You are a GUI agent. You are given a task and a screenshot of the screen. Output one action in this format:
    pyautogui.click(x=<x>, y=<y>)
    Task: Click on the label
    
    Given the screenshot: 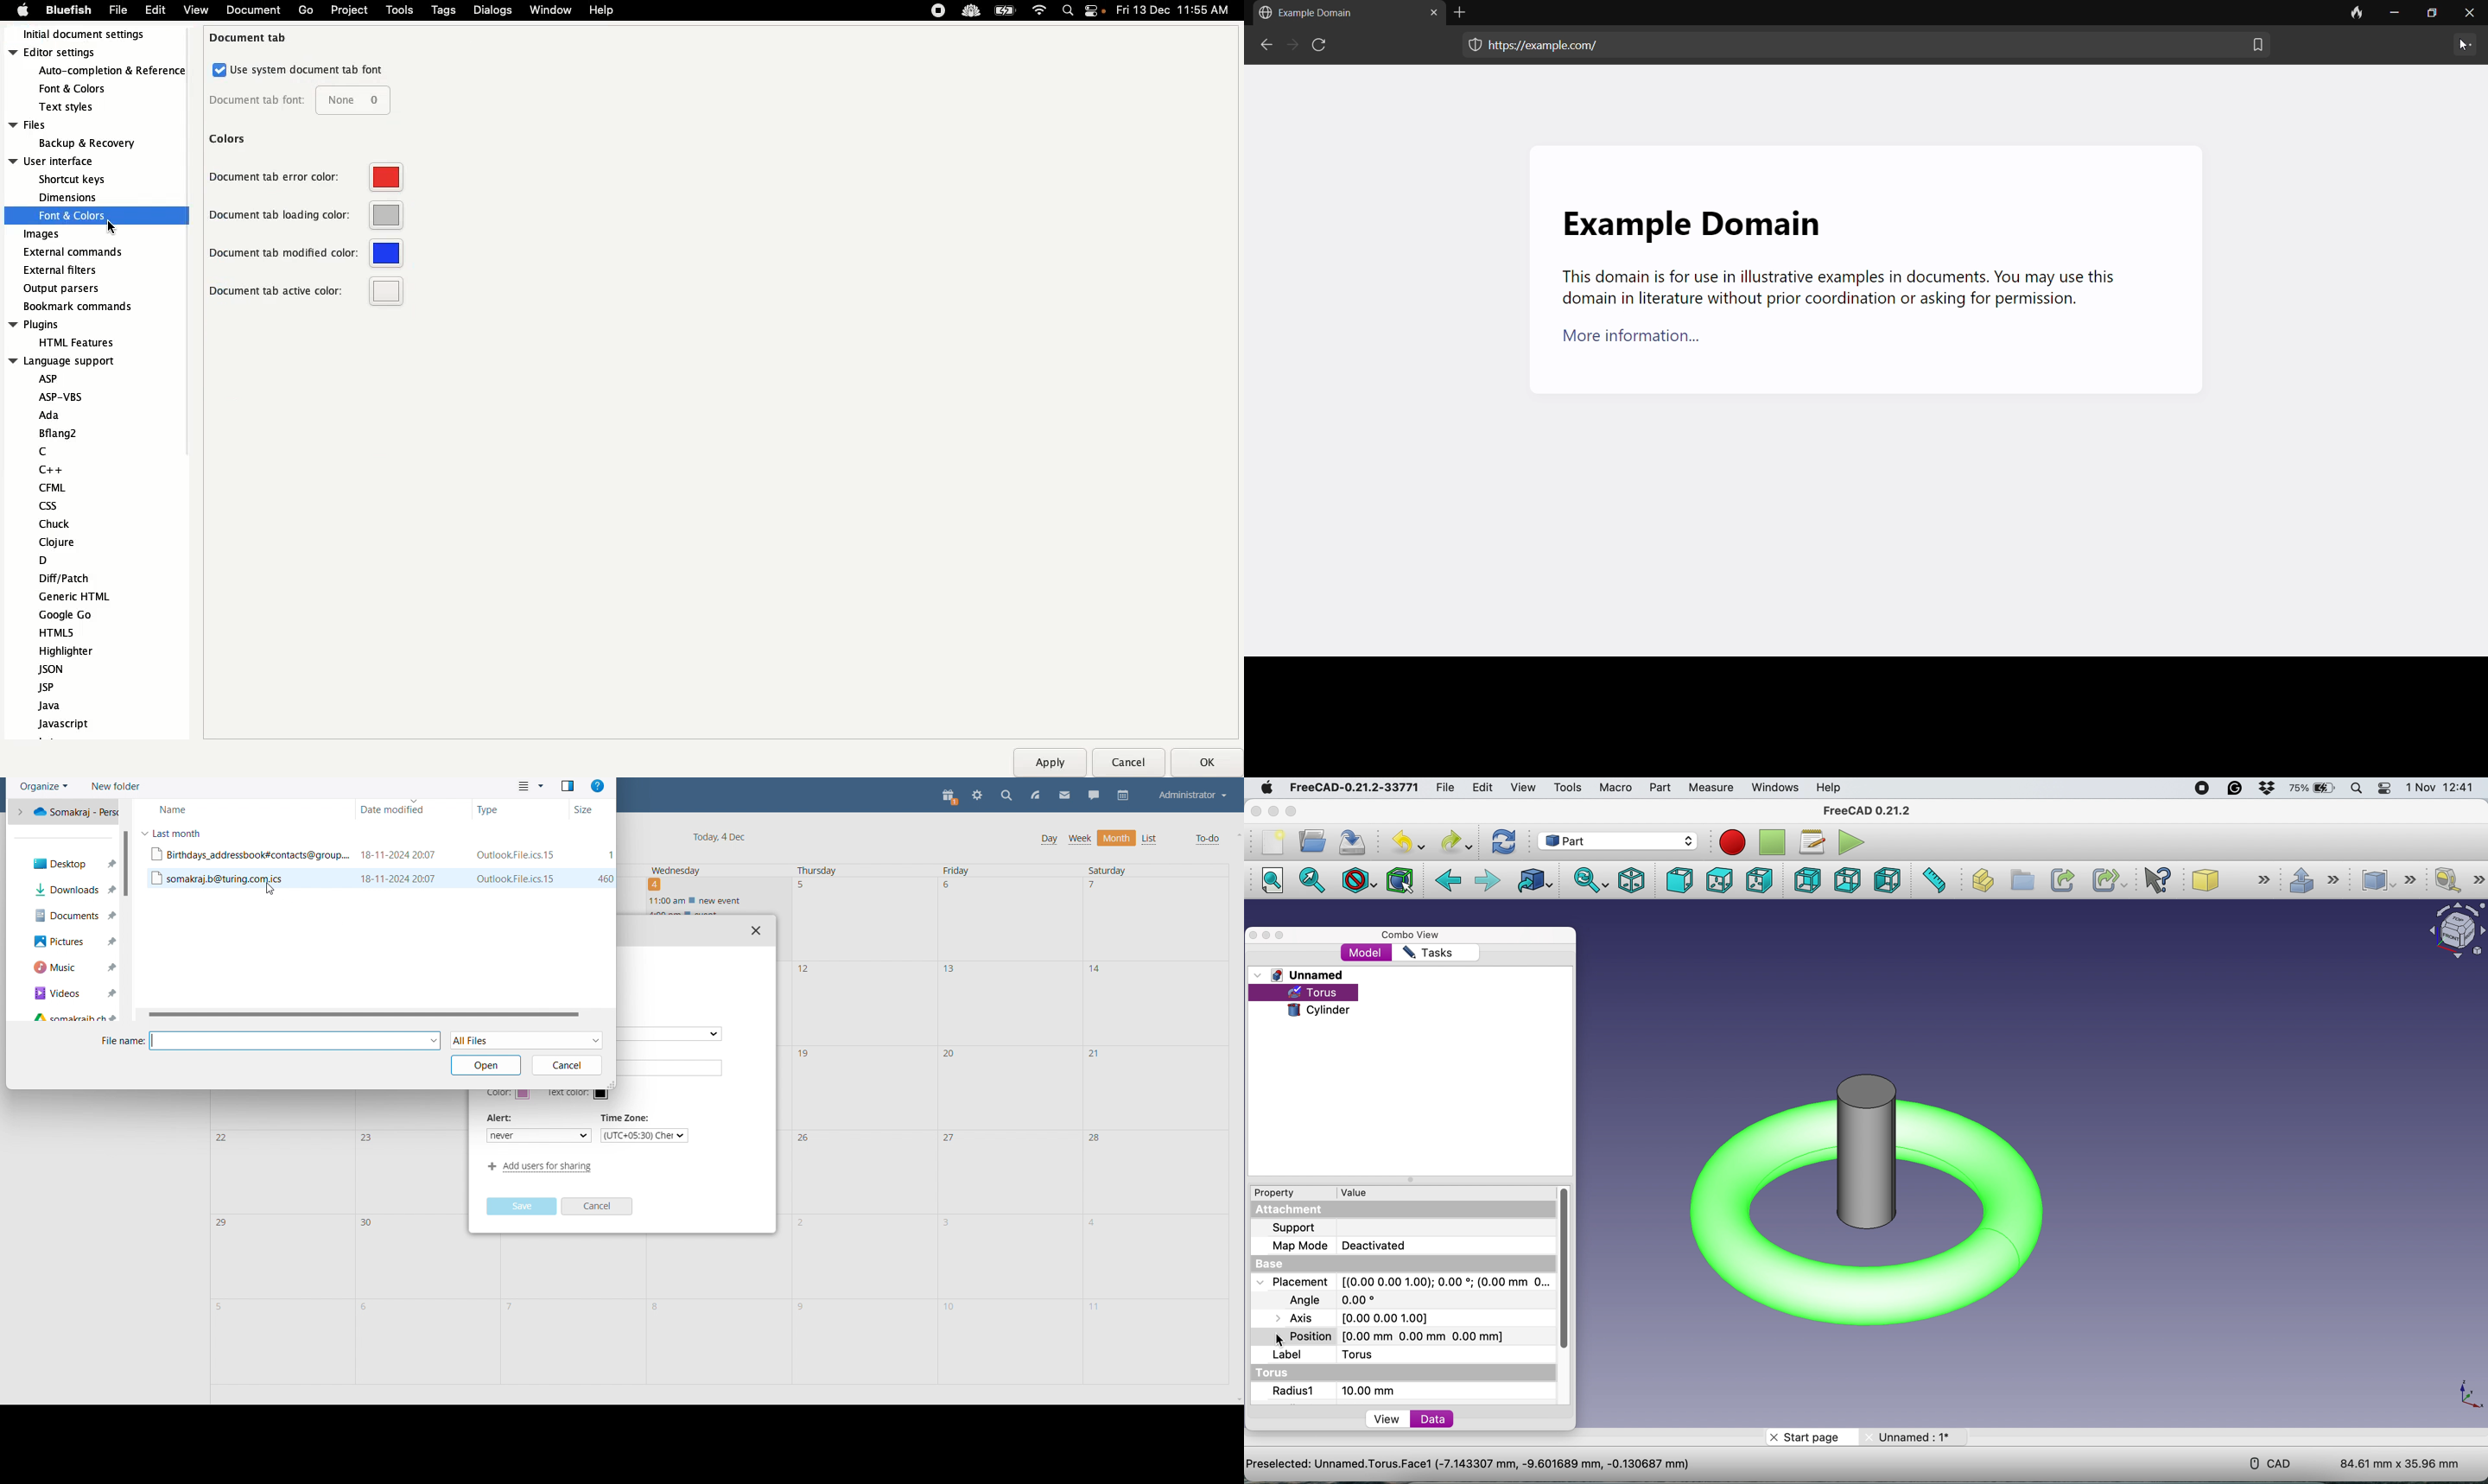 What is the action you would take?
    pyautogui.click(x=1288, y=1355)
    